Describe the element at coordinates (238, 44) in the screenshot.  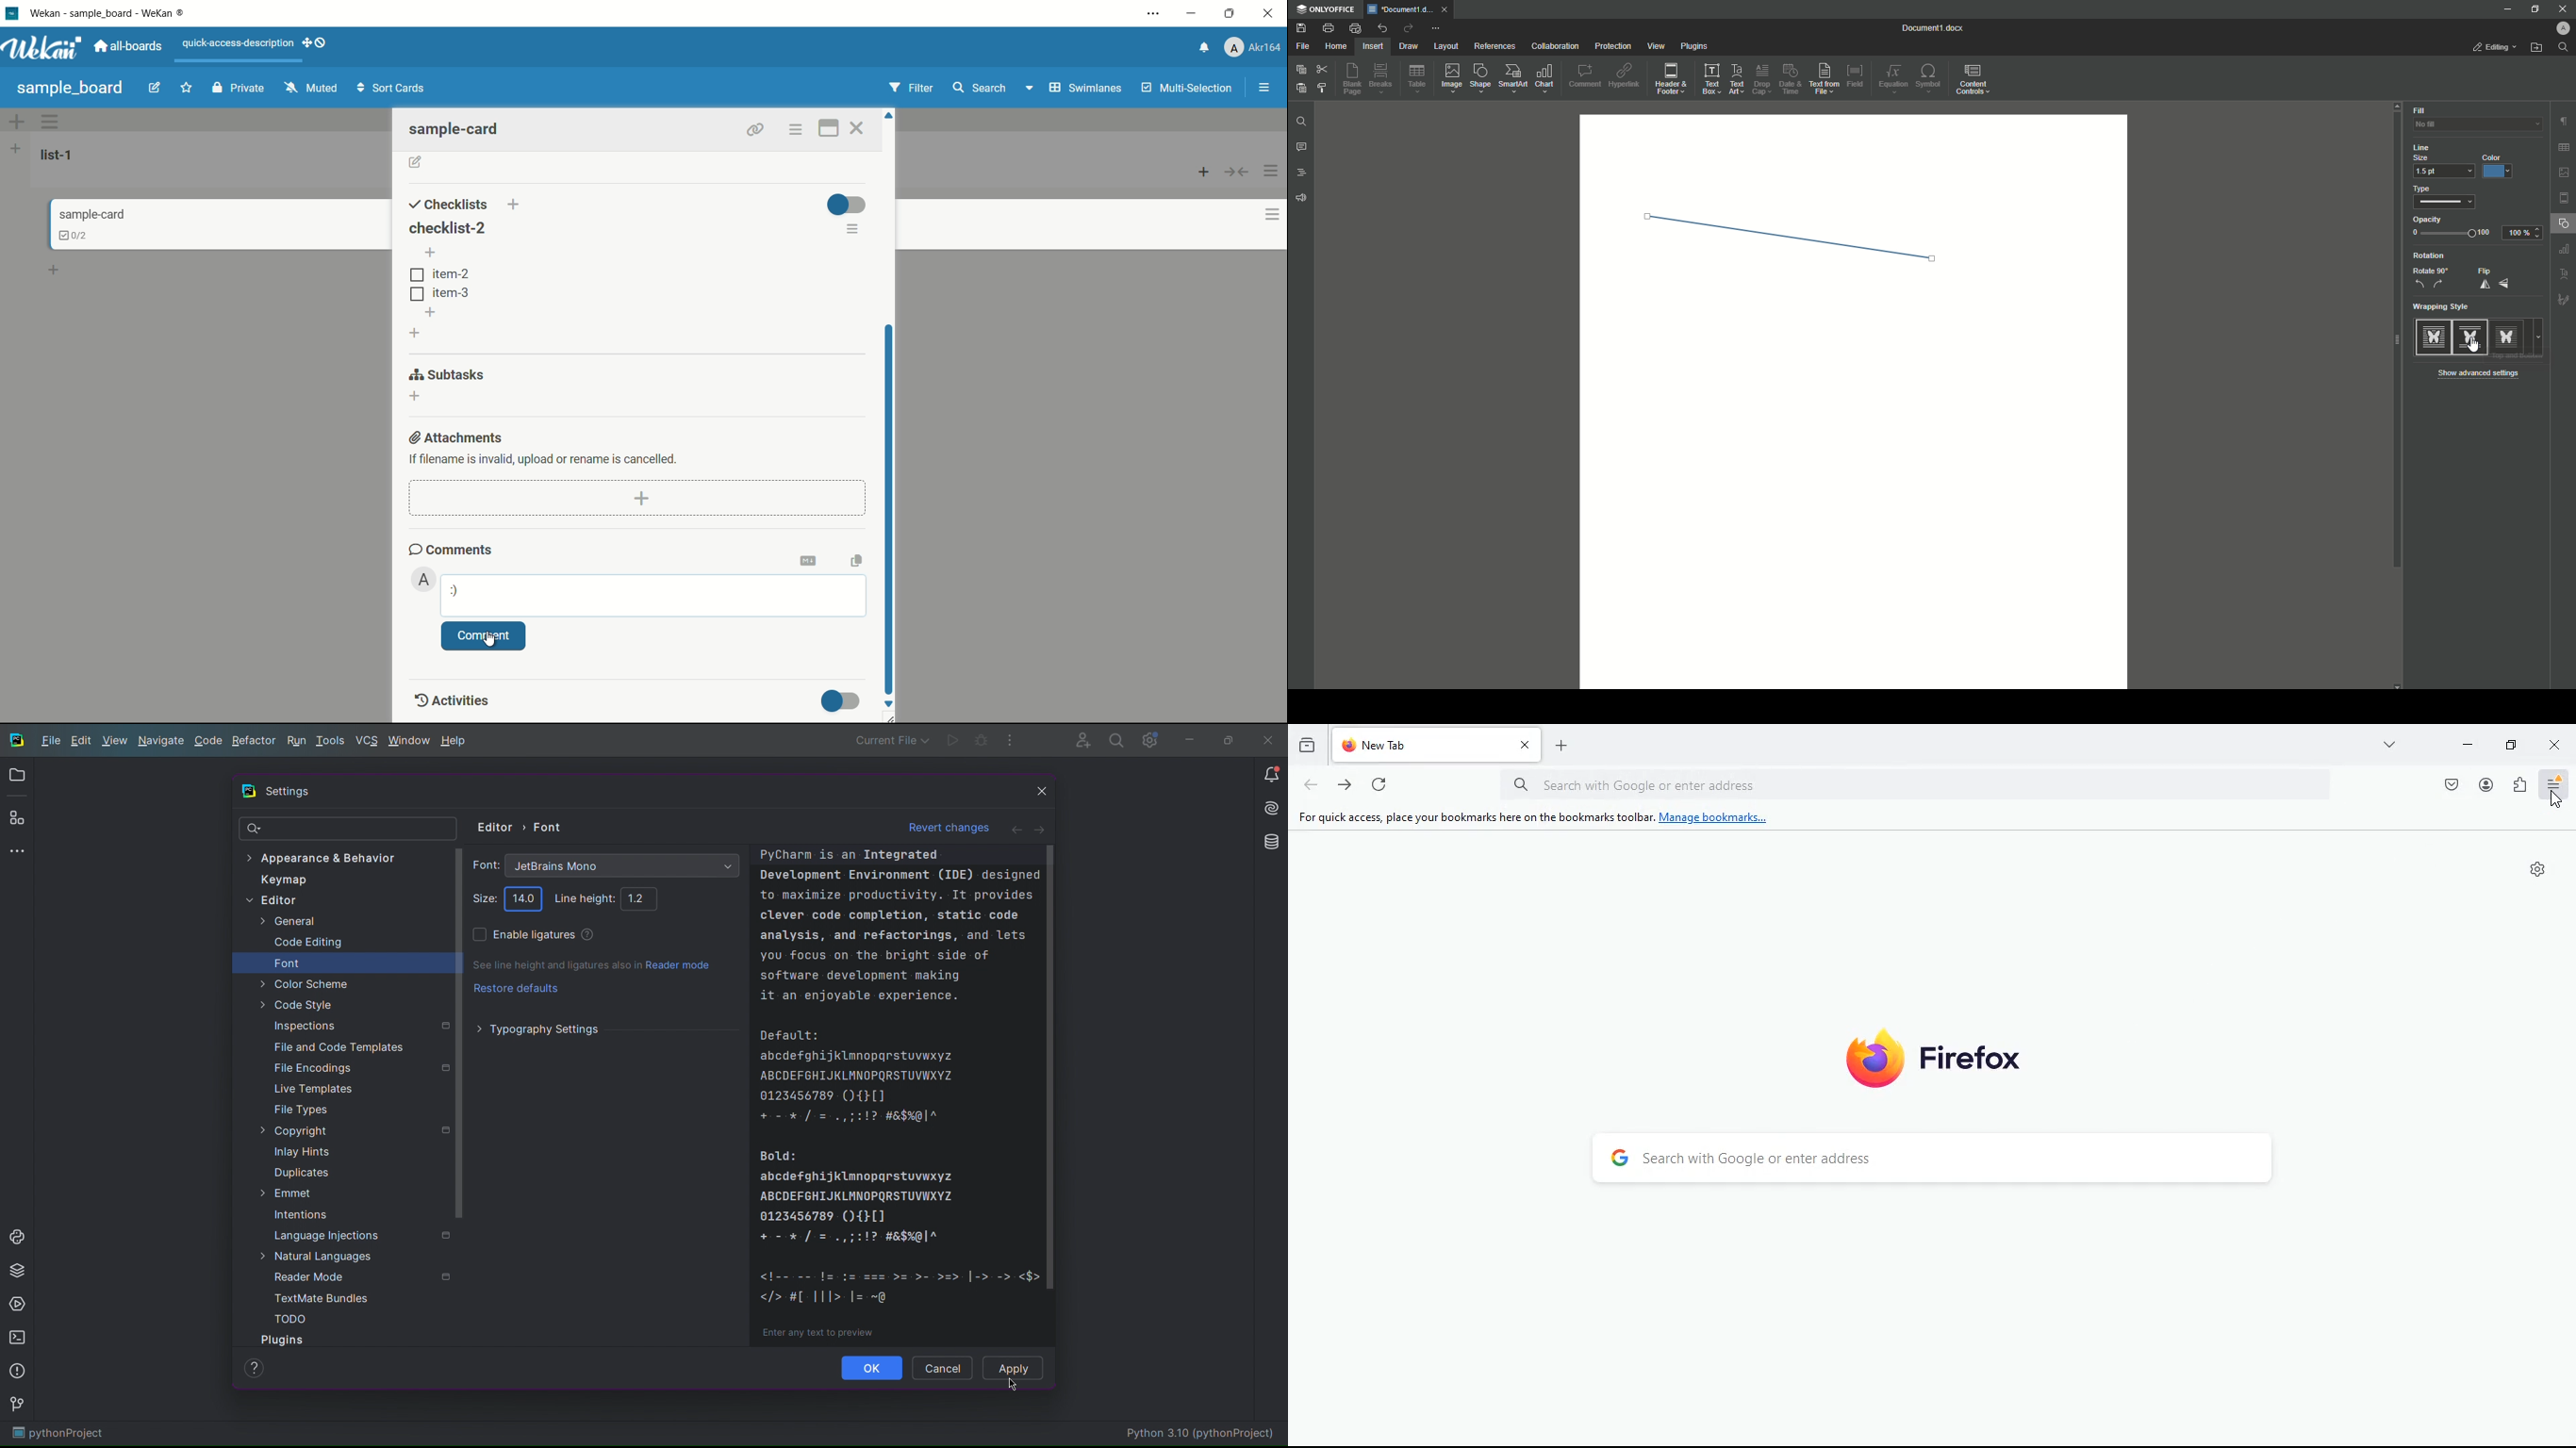
I see `quick-access-description` at that location.